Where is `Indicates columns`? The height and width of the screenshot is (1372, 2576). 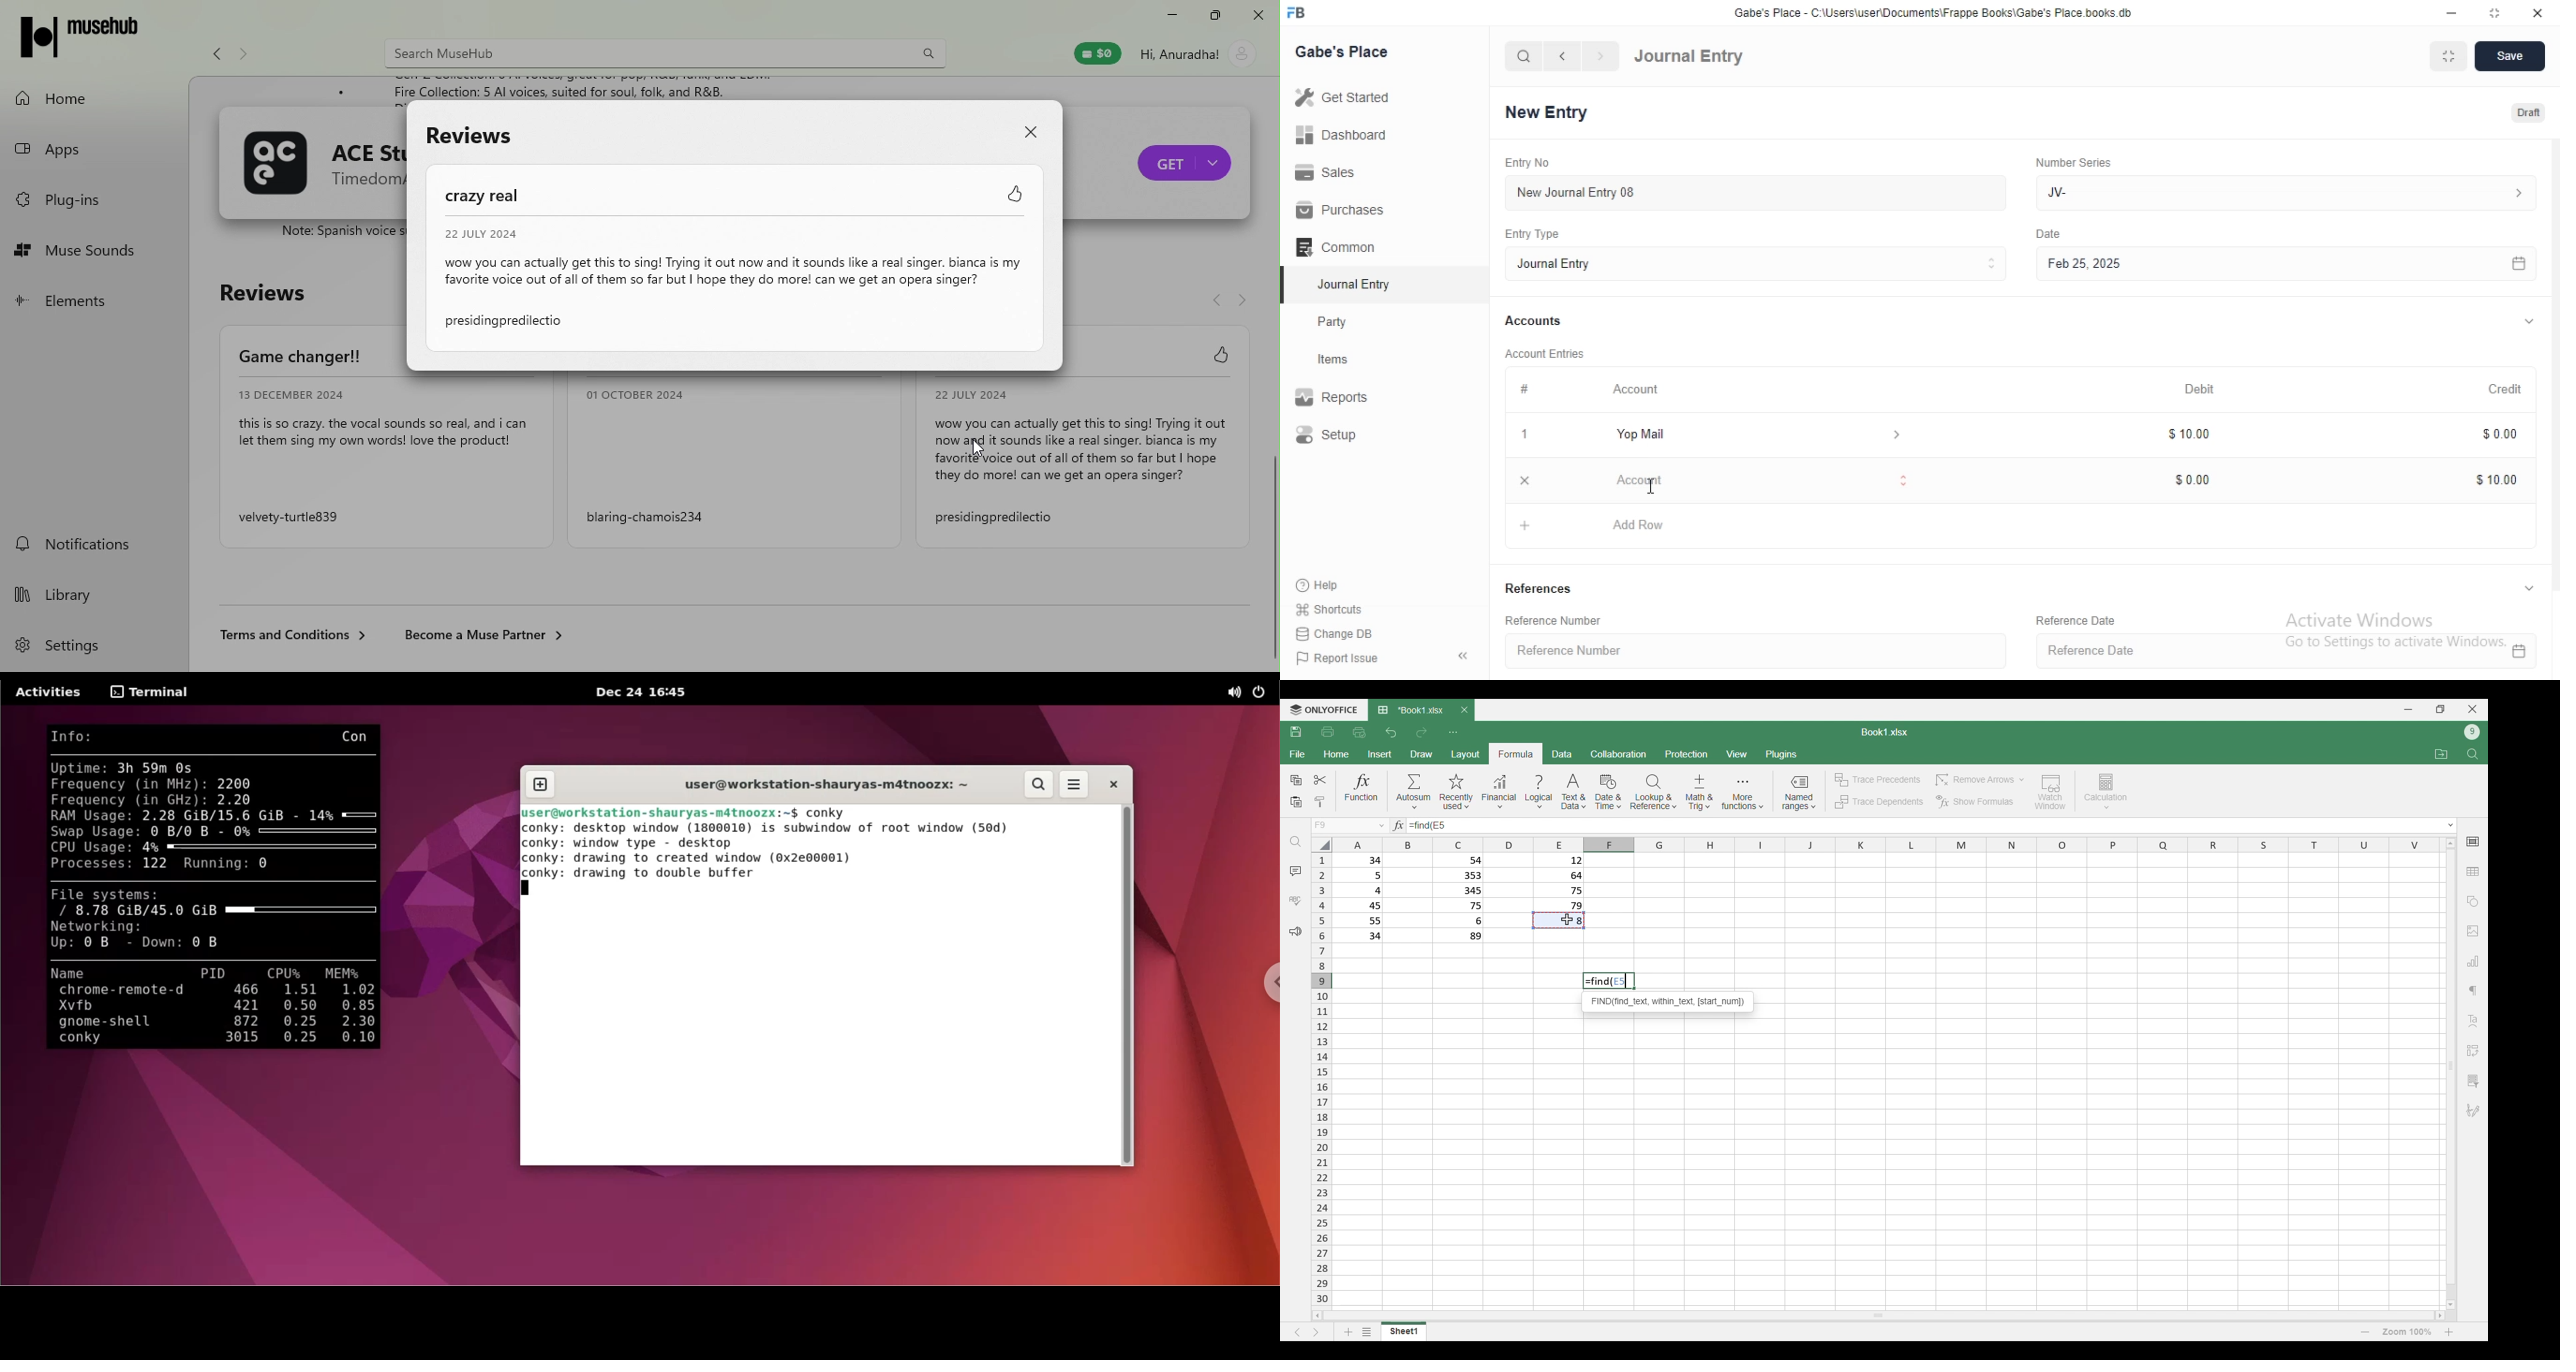 Indicates columns is located at coordinates (1883, 845).